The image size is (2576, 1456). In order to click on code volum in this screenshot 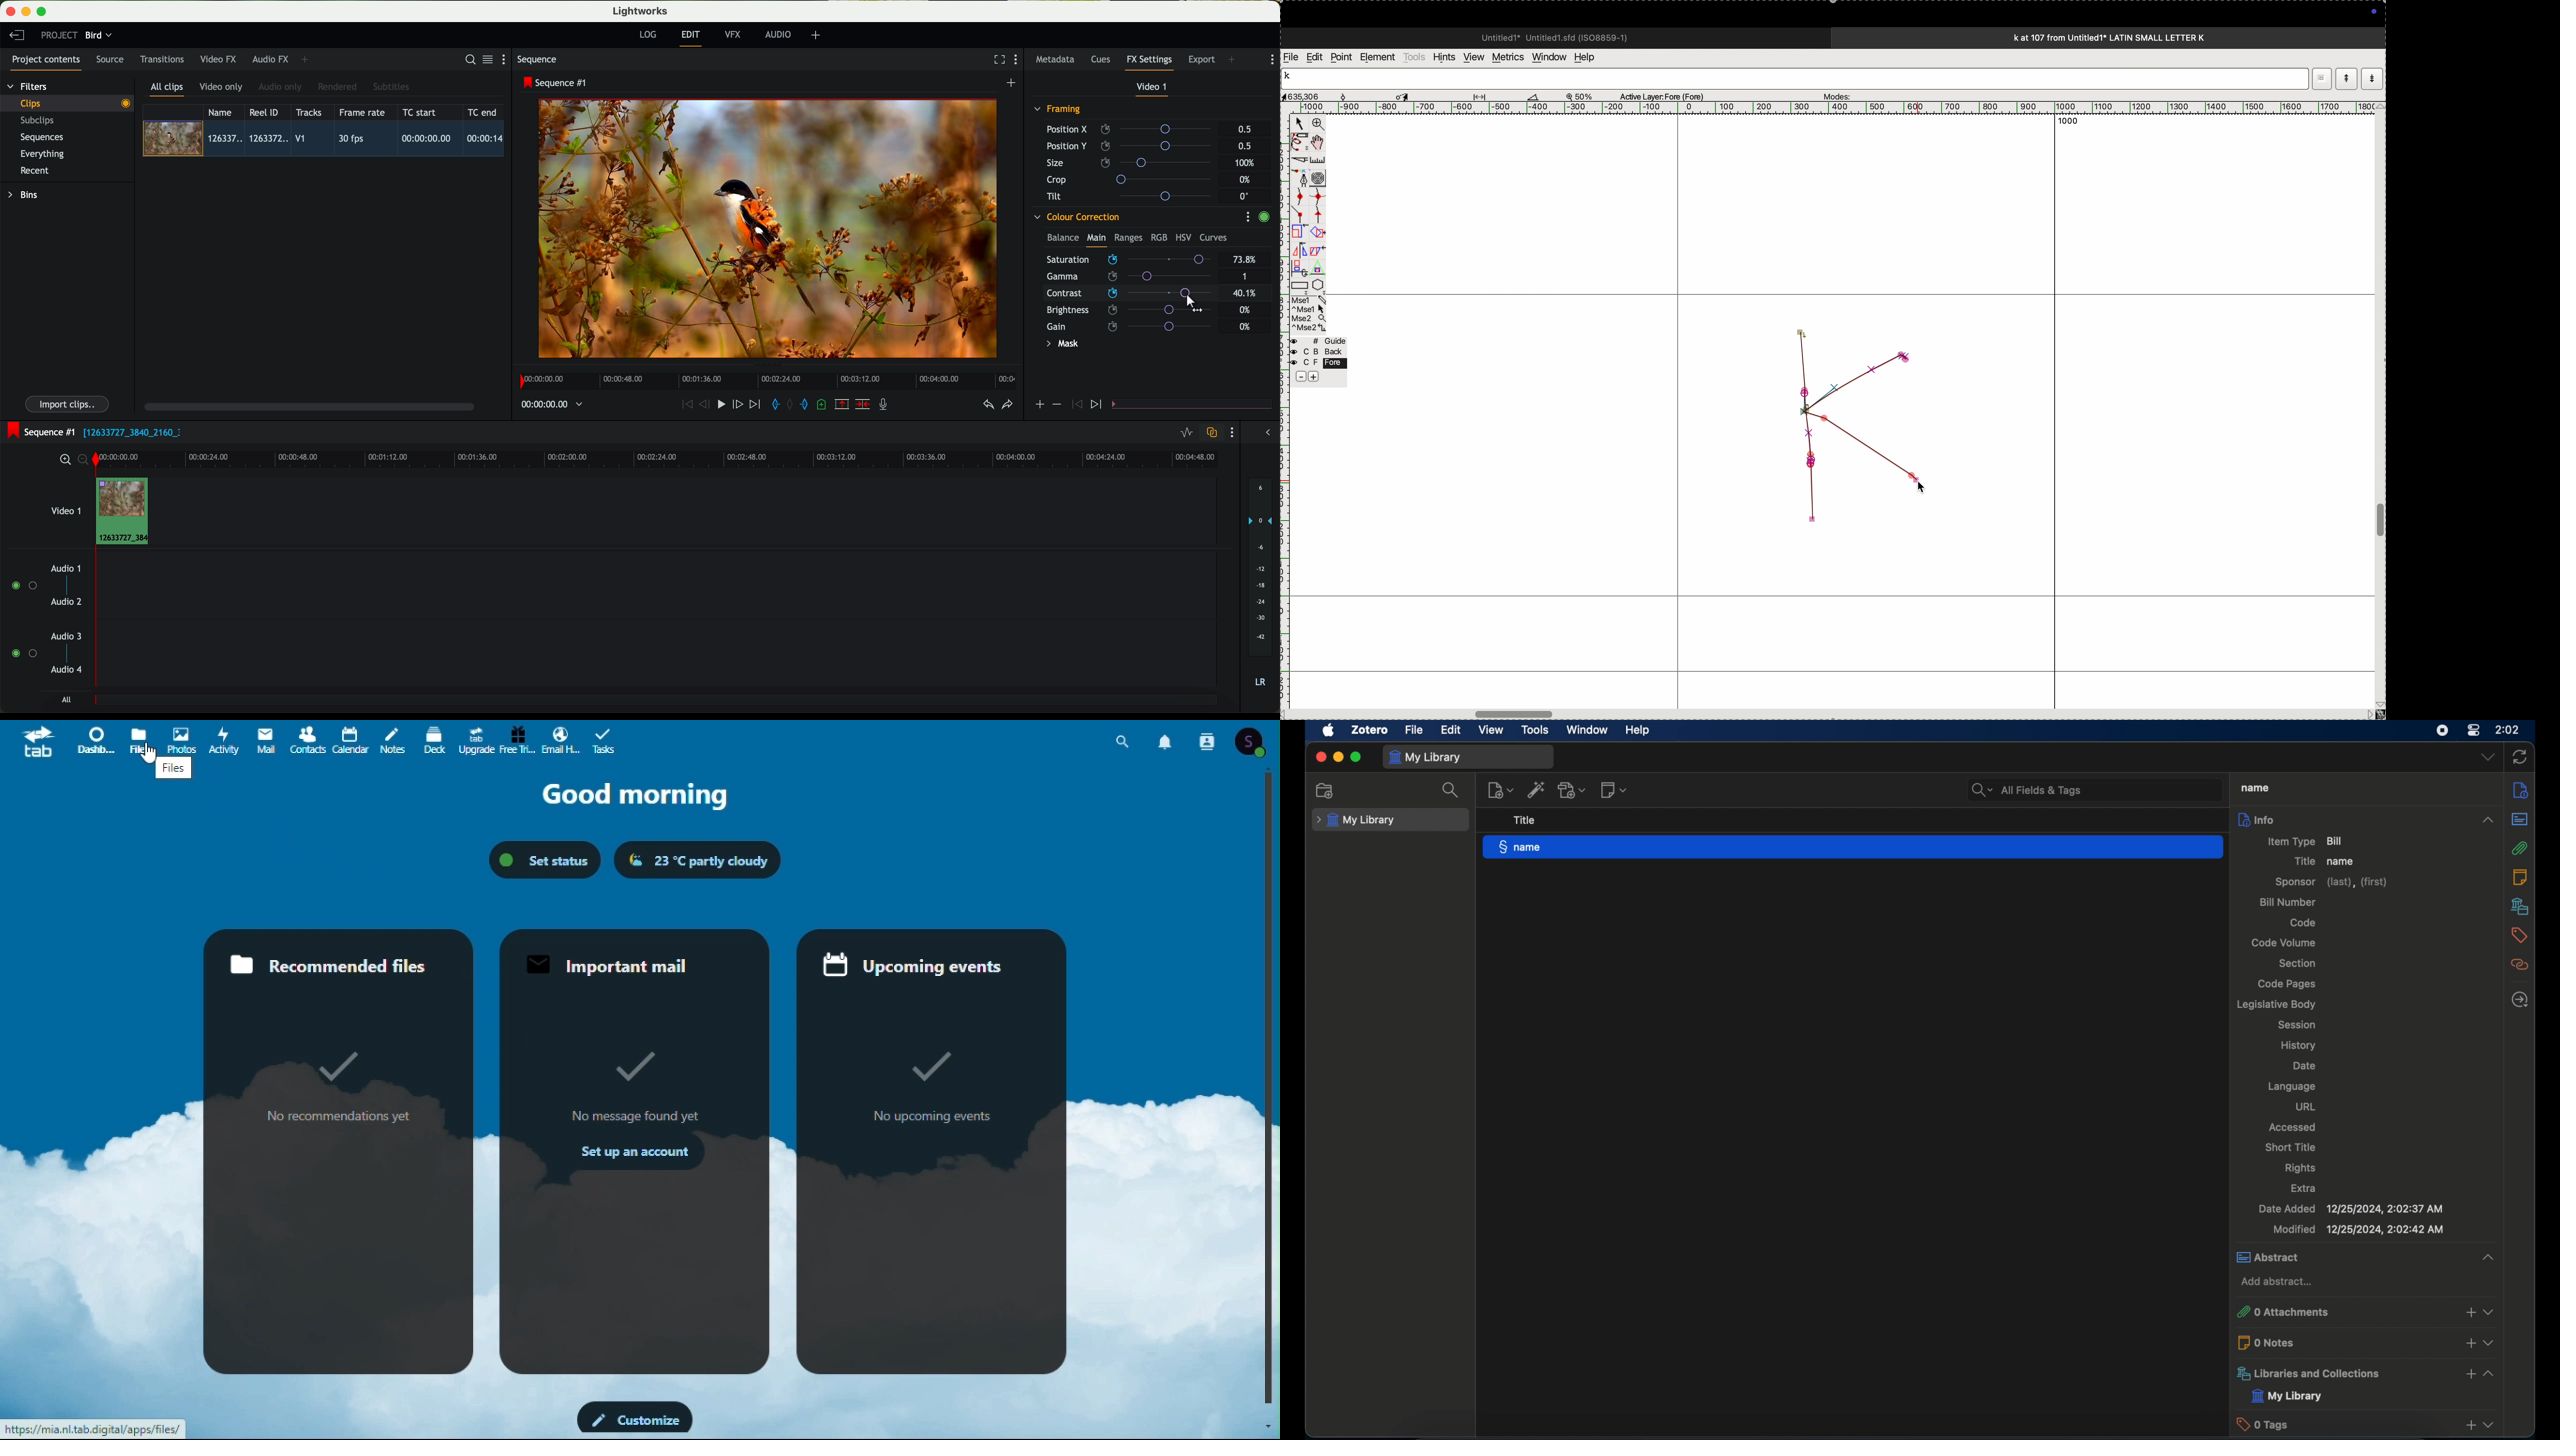, I will do `click(2284, 943)`.